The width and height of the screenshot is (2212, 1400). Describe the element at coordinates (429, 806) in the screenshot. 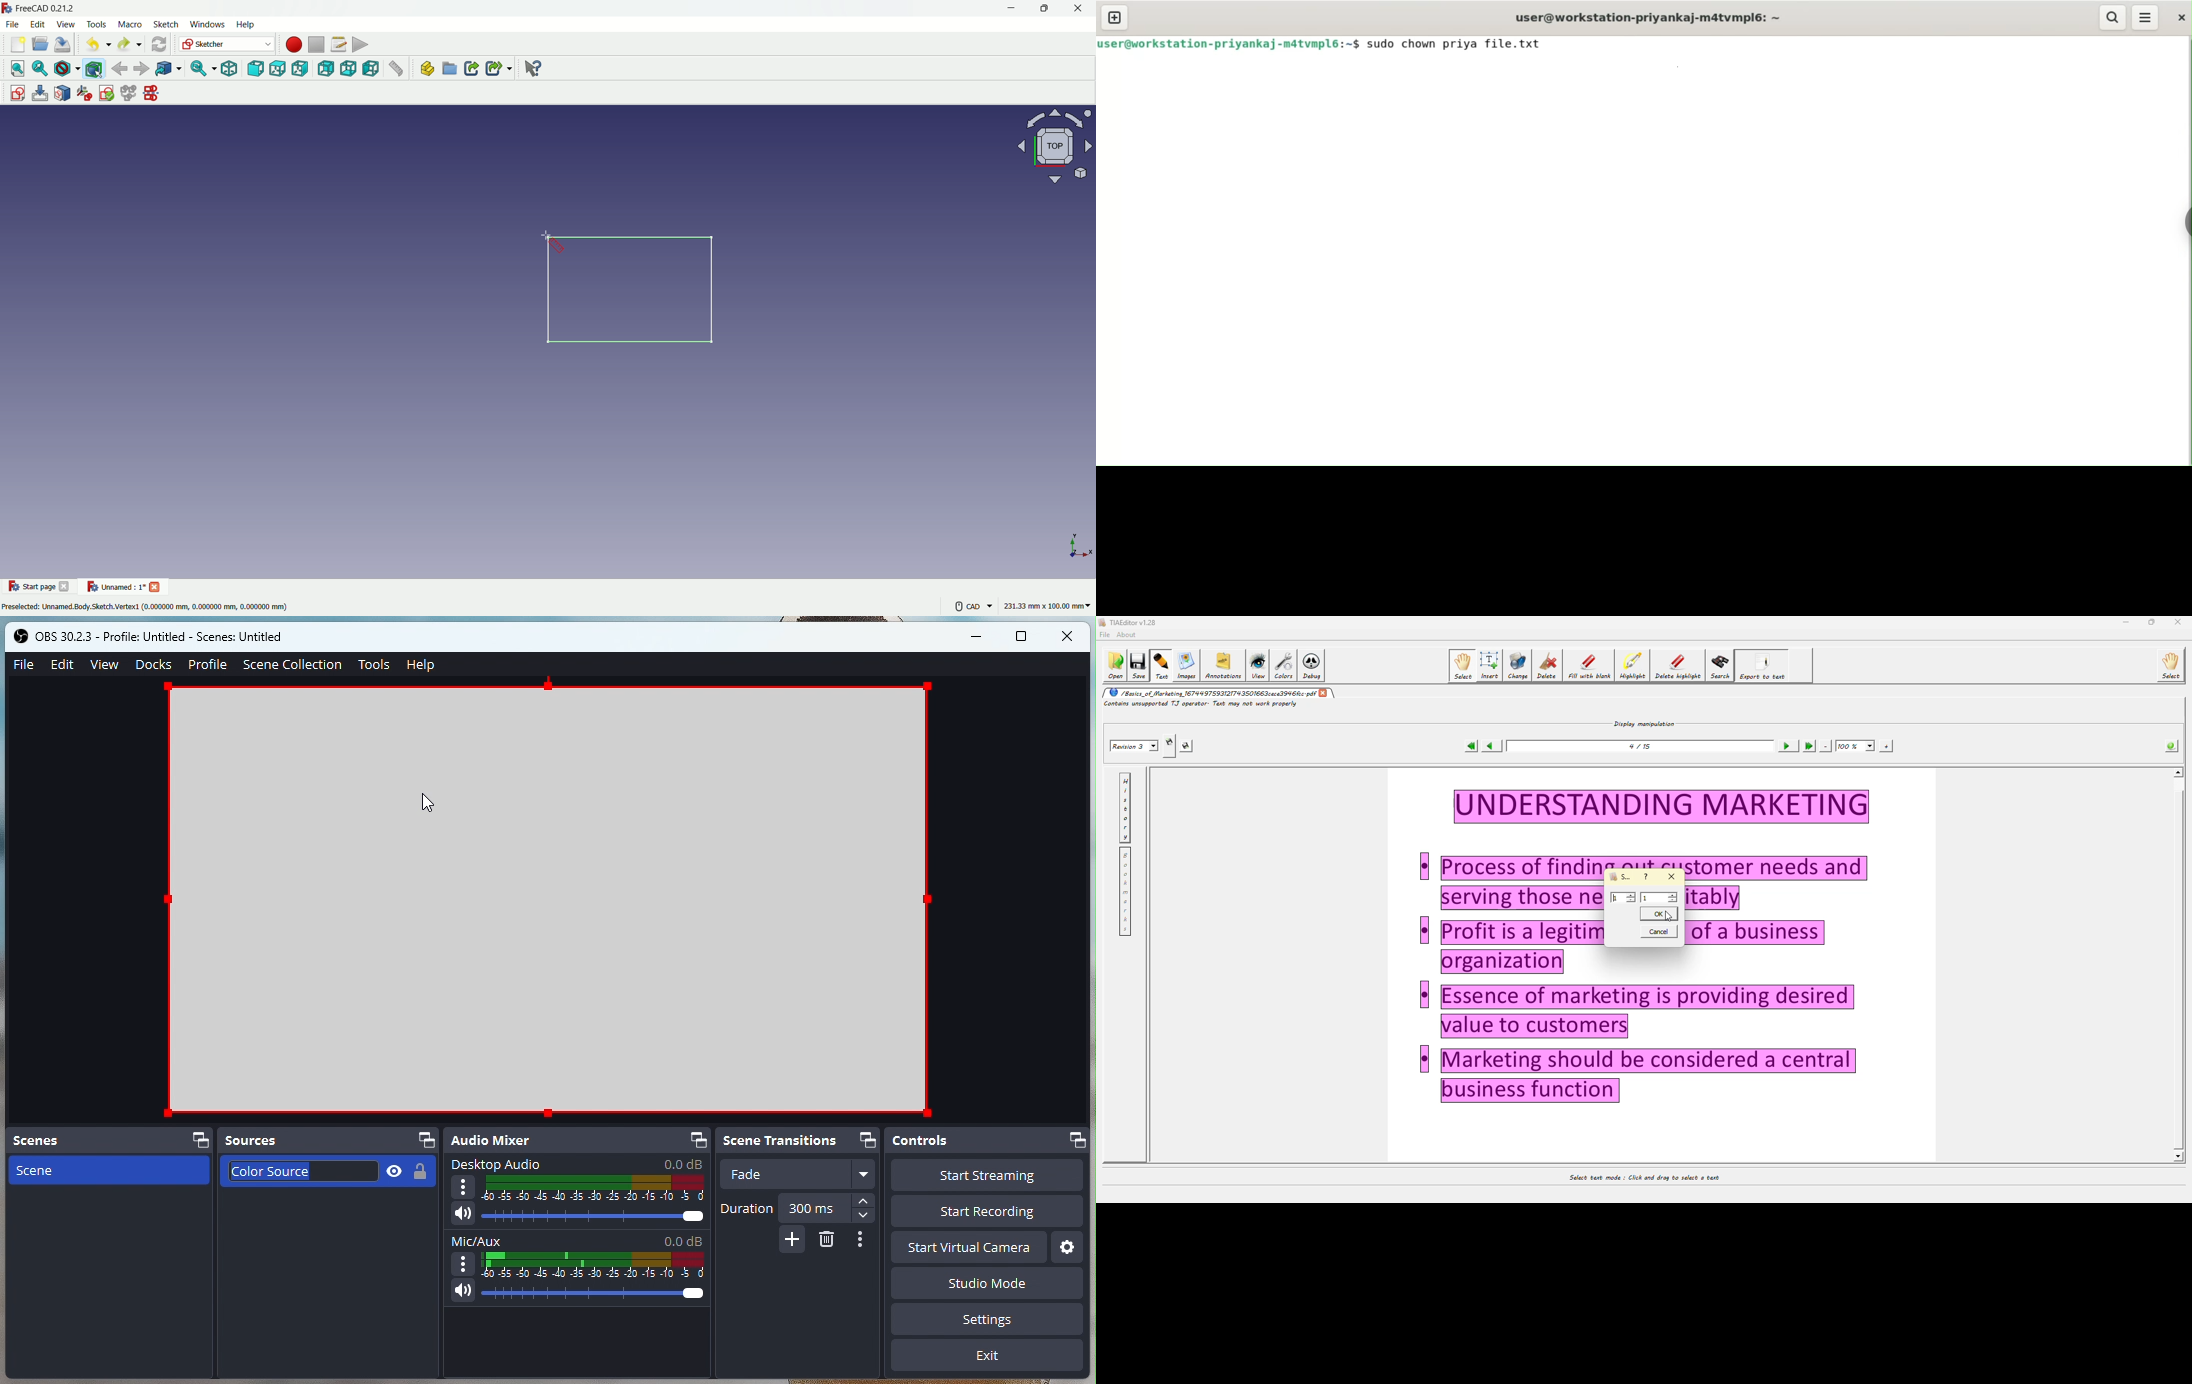

I see `cursor` at that location.